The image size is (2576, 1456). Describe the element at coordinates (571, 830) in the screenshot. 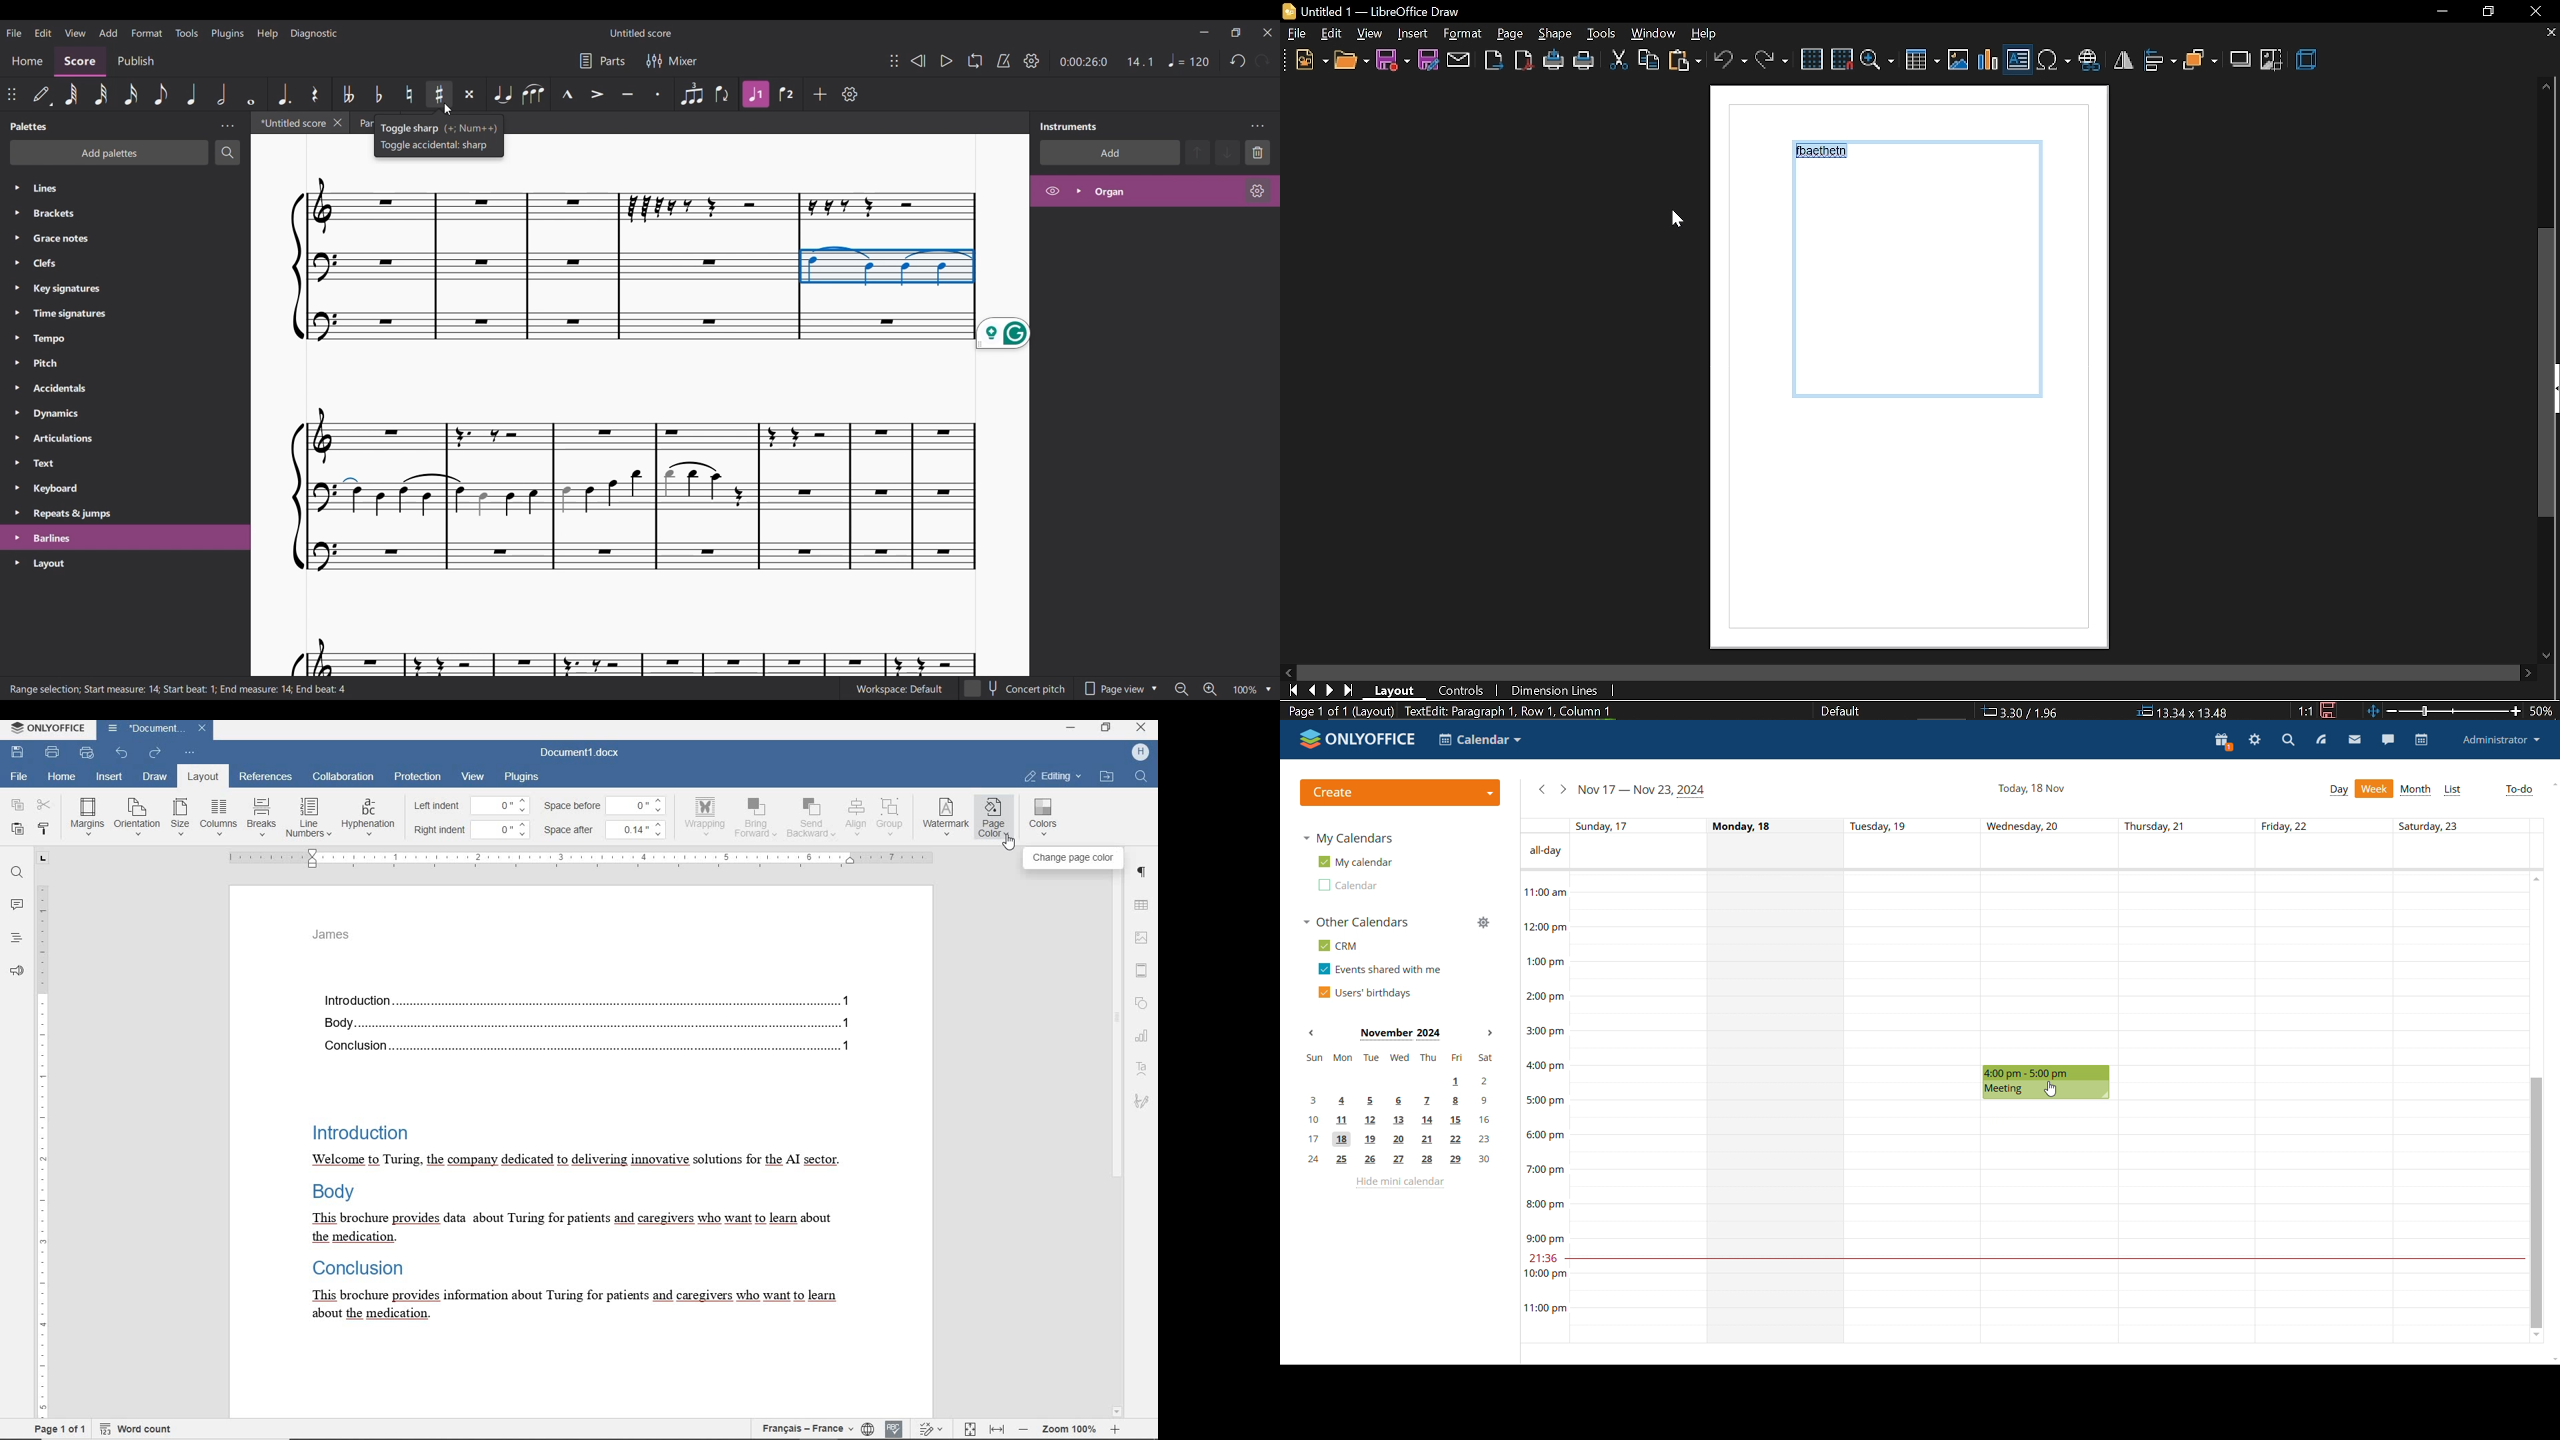

I see `space after` at that location.